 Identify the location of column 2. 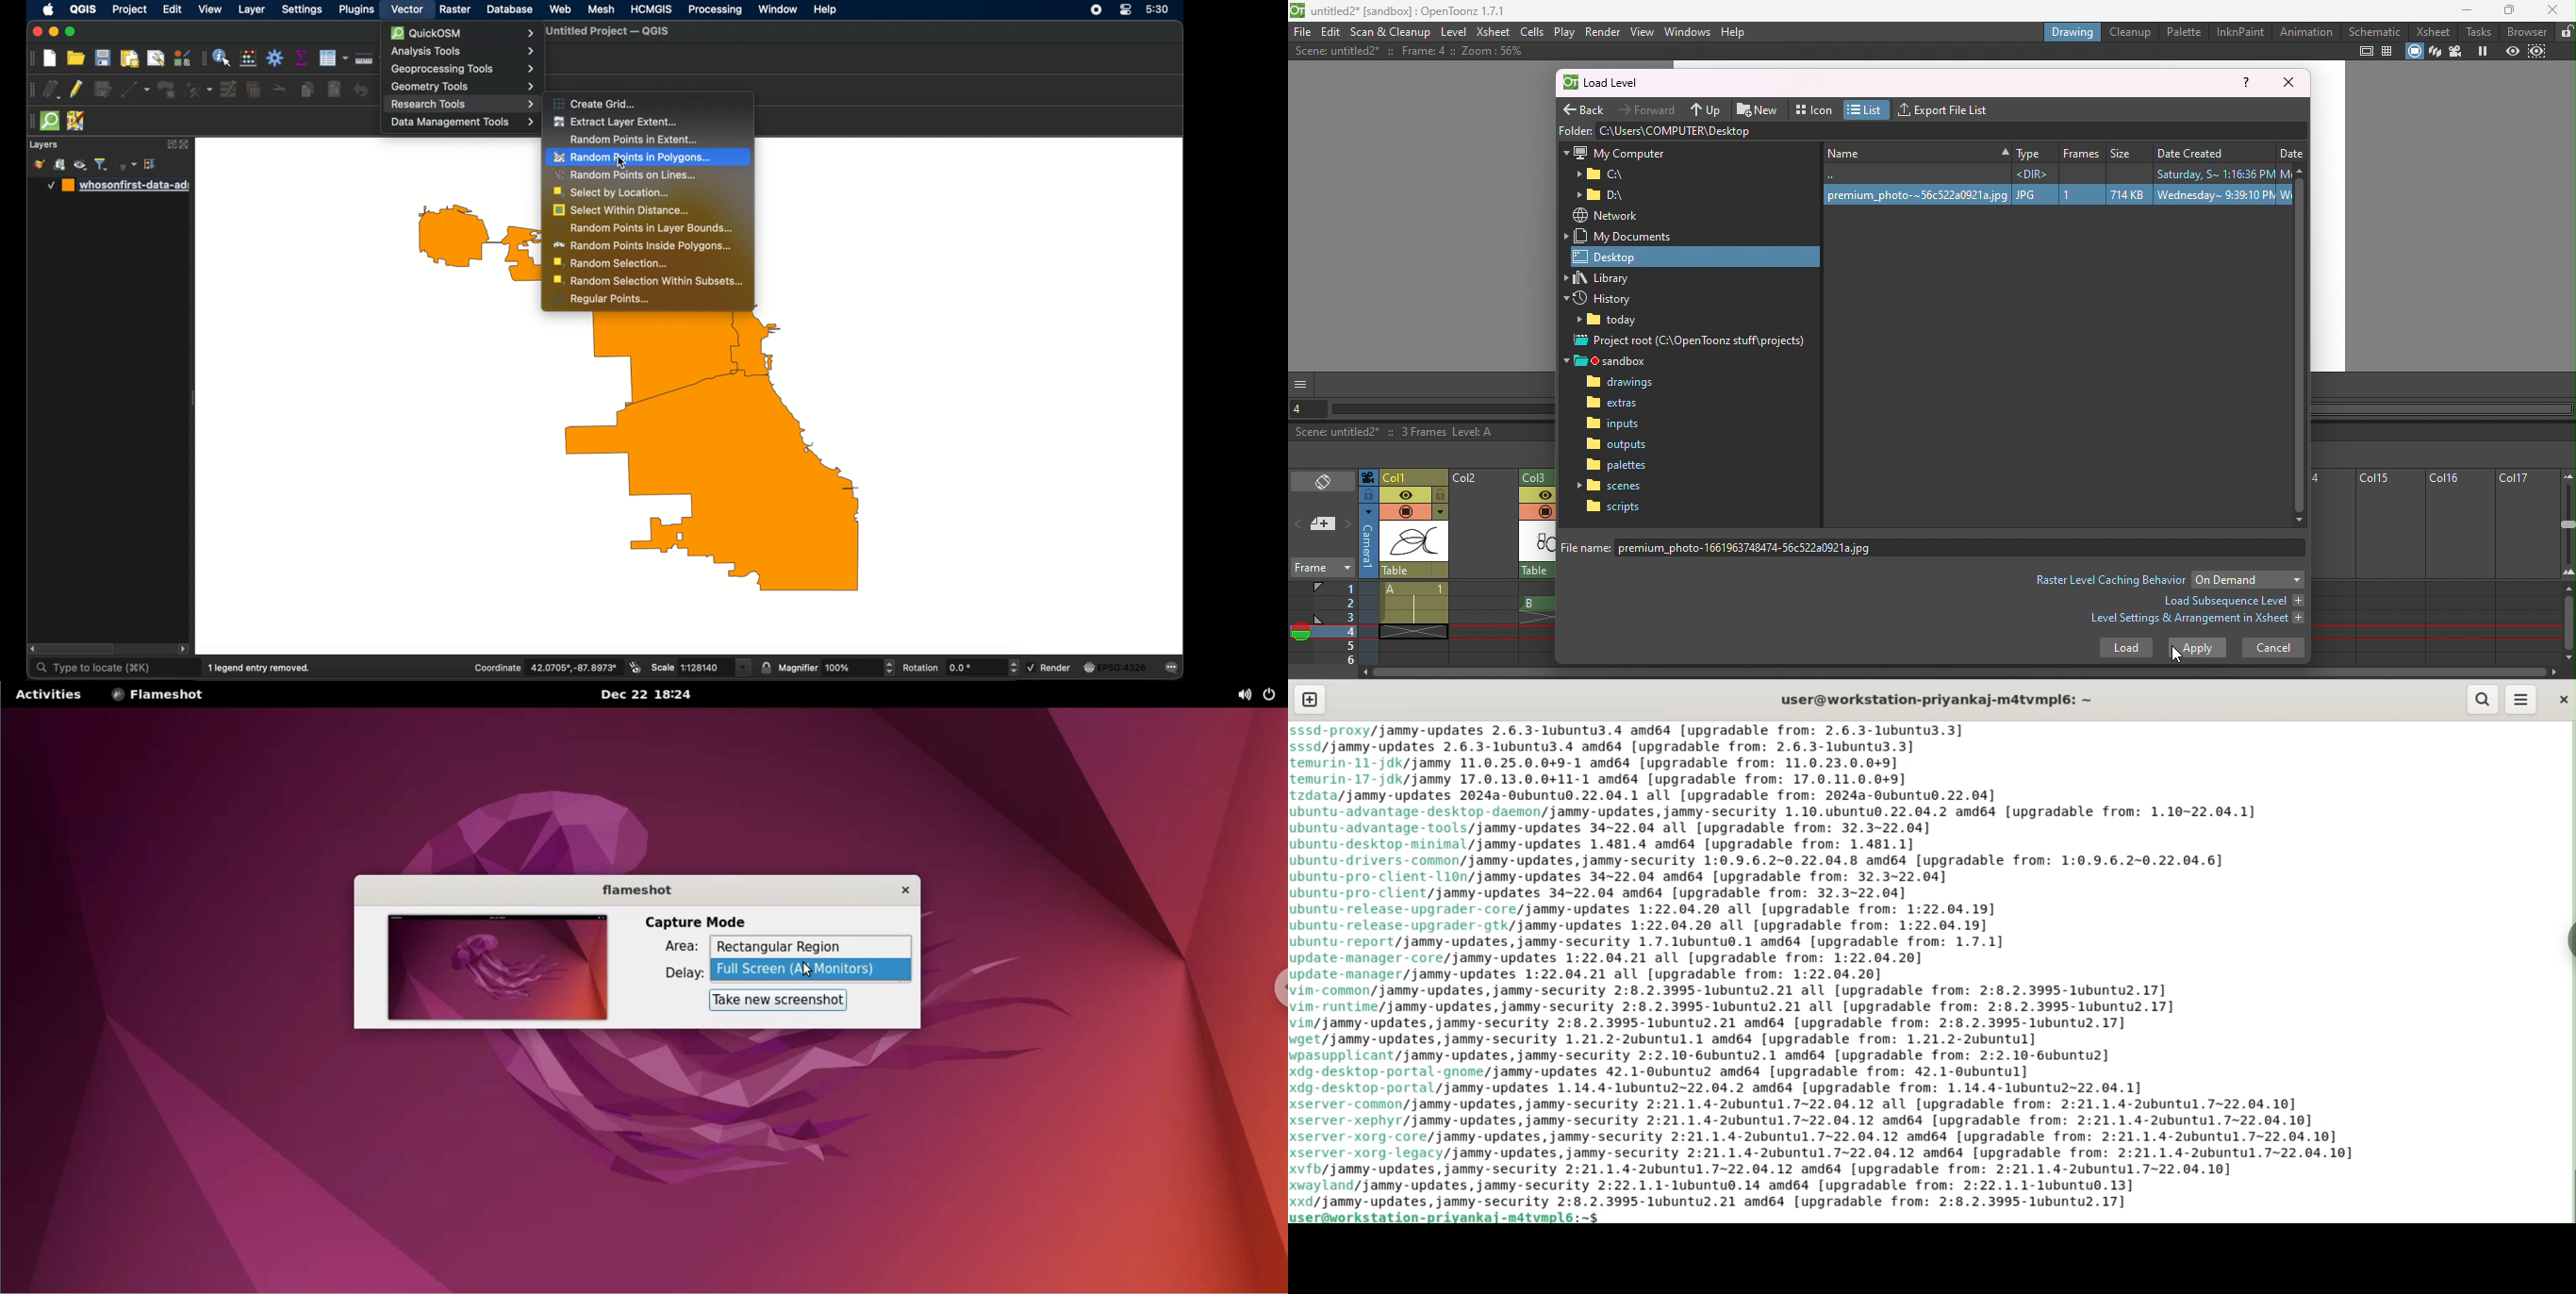
(1483, 568).